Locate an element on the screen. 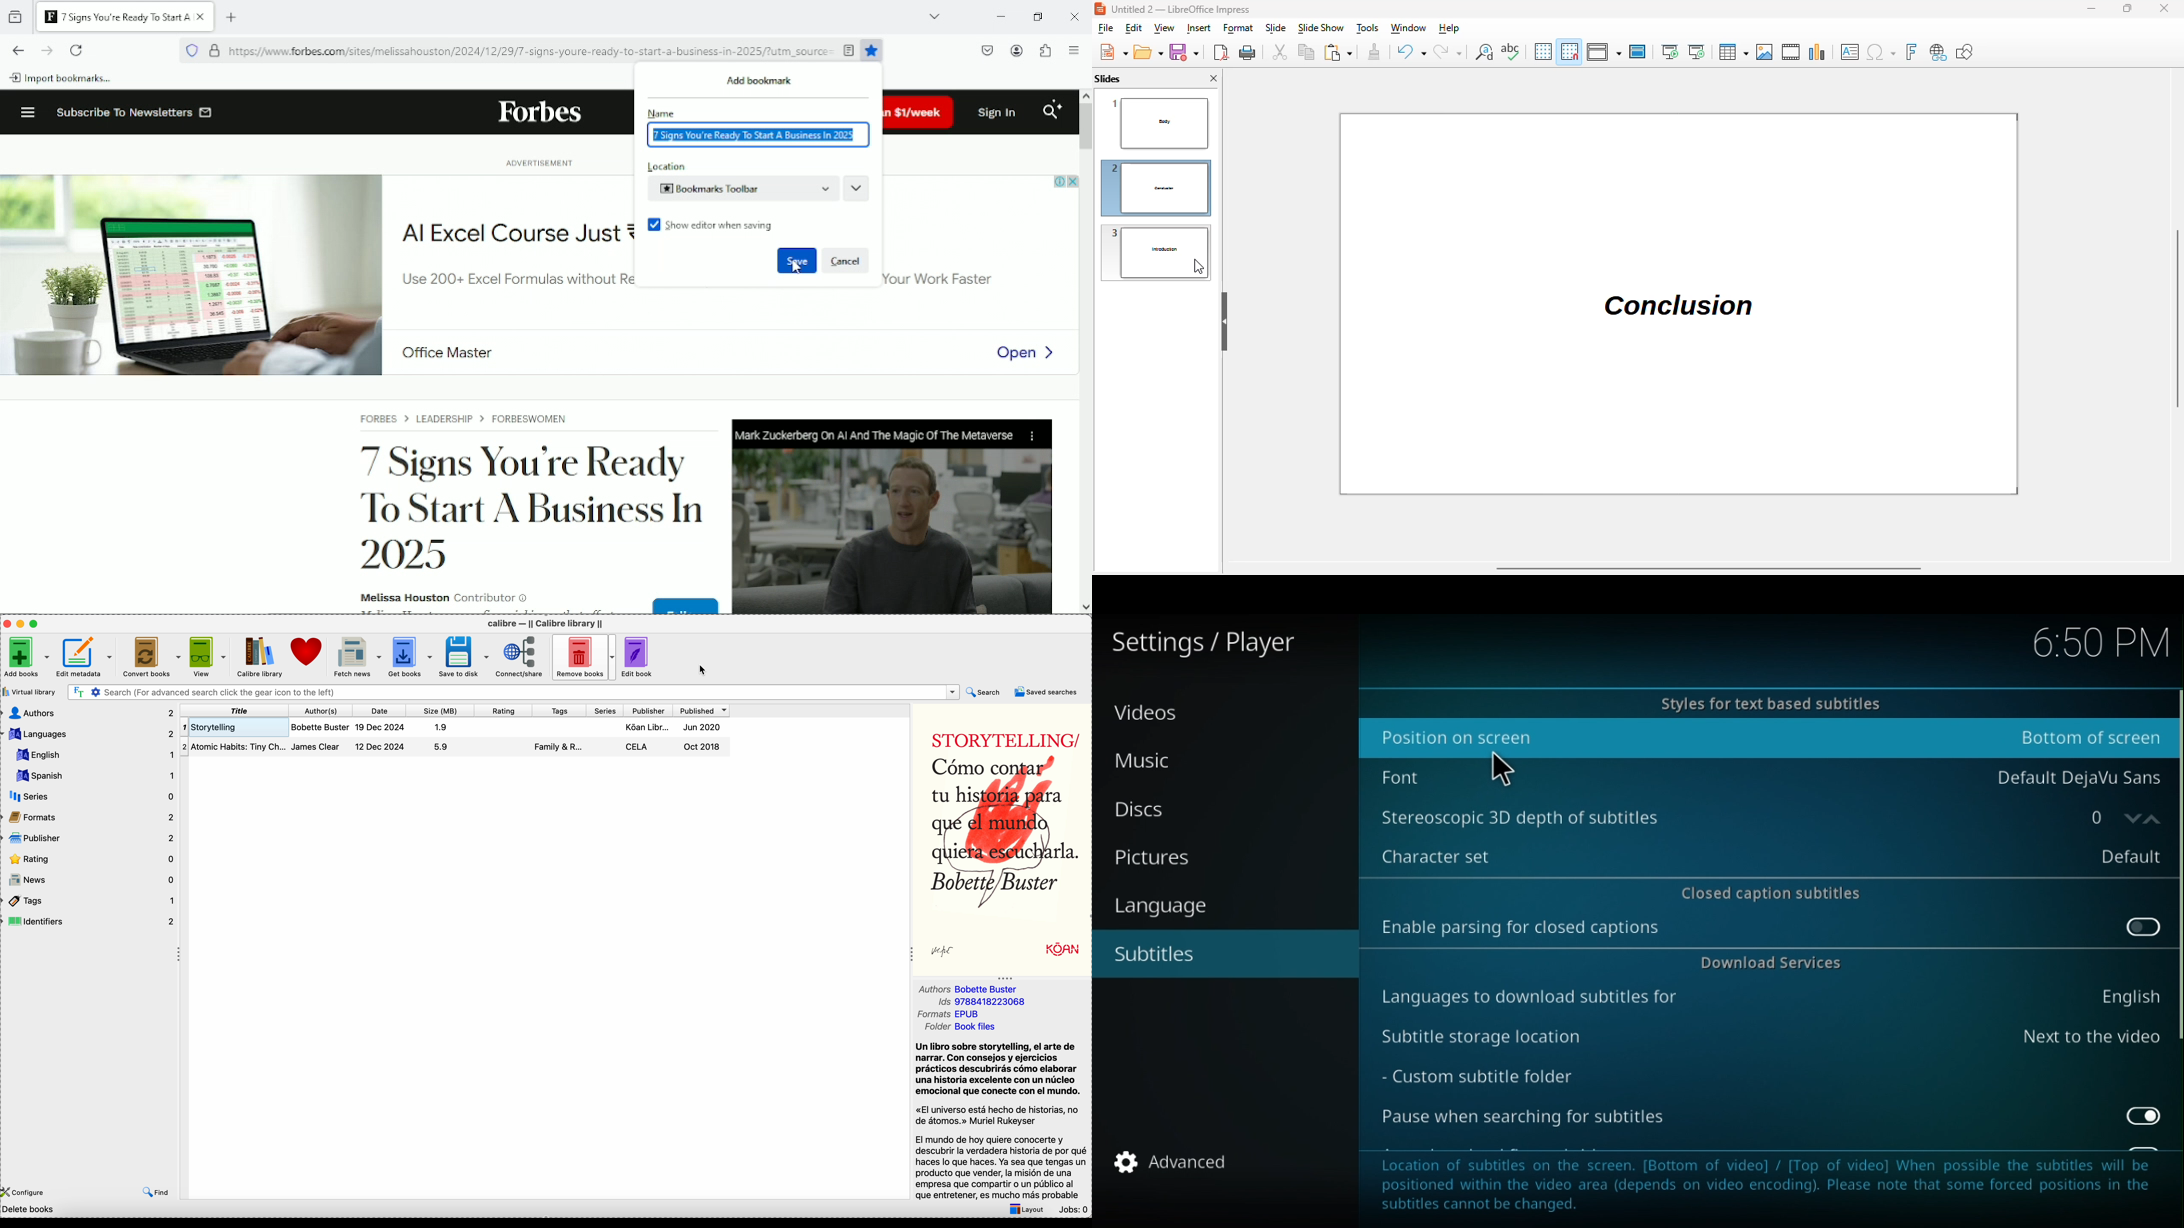 The image size is (2184, 1232). identifiers is located at coordinates (90, 923).